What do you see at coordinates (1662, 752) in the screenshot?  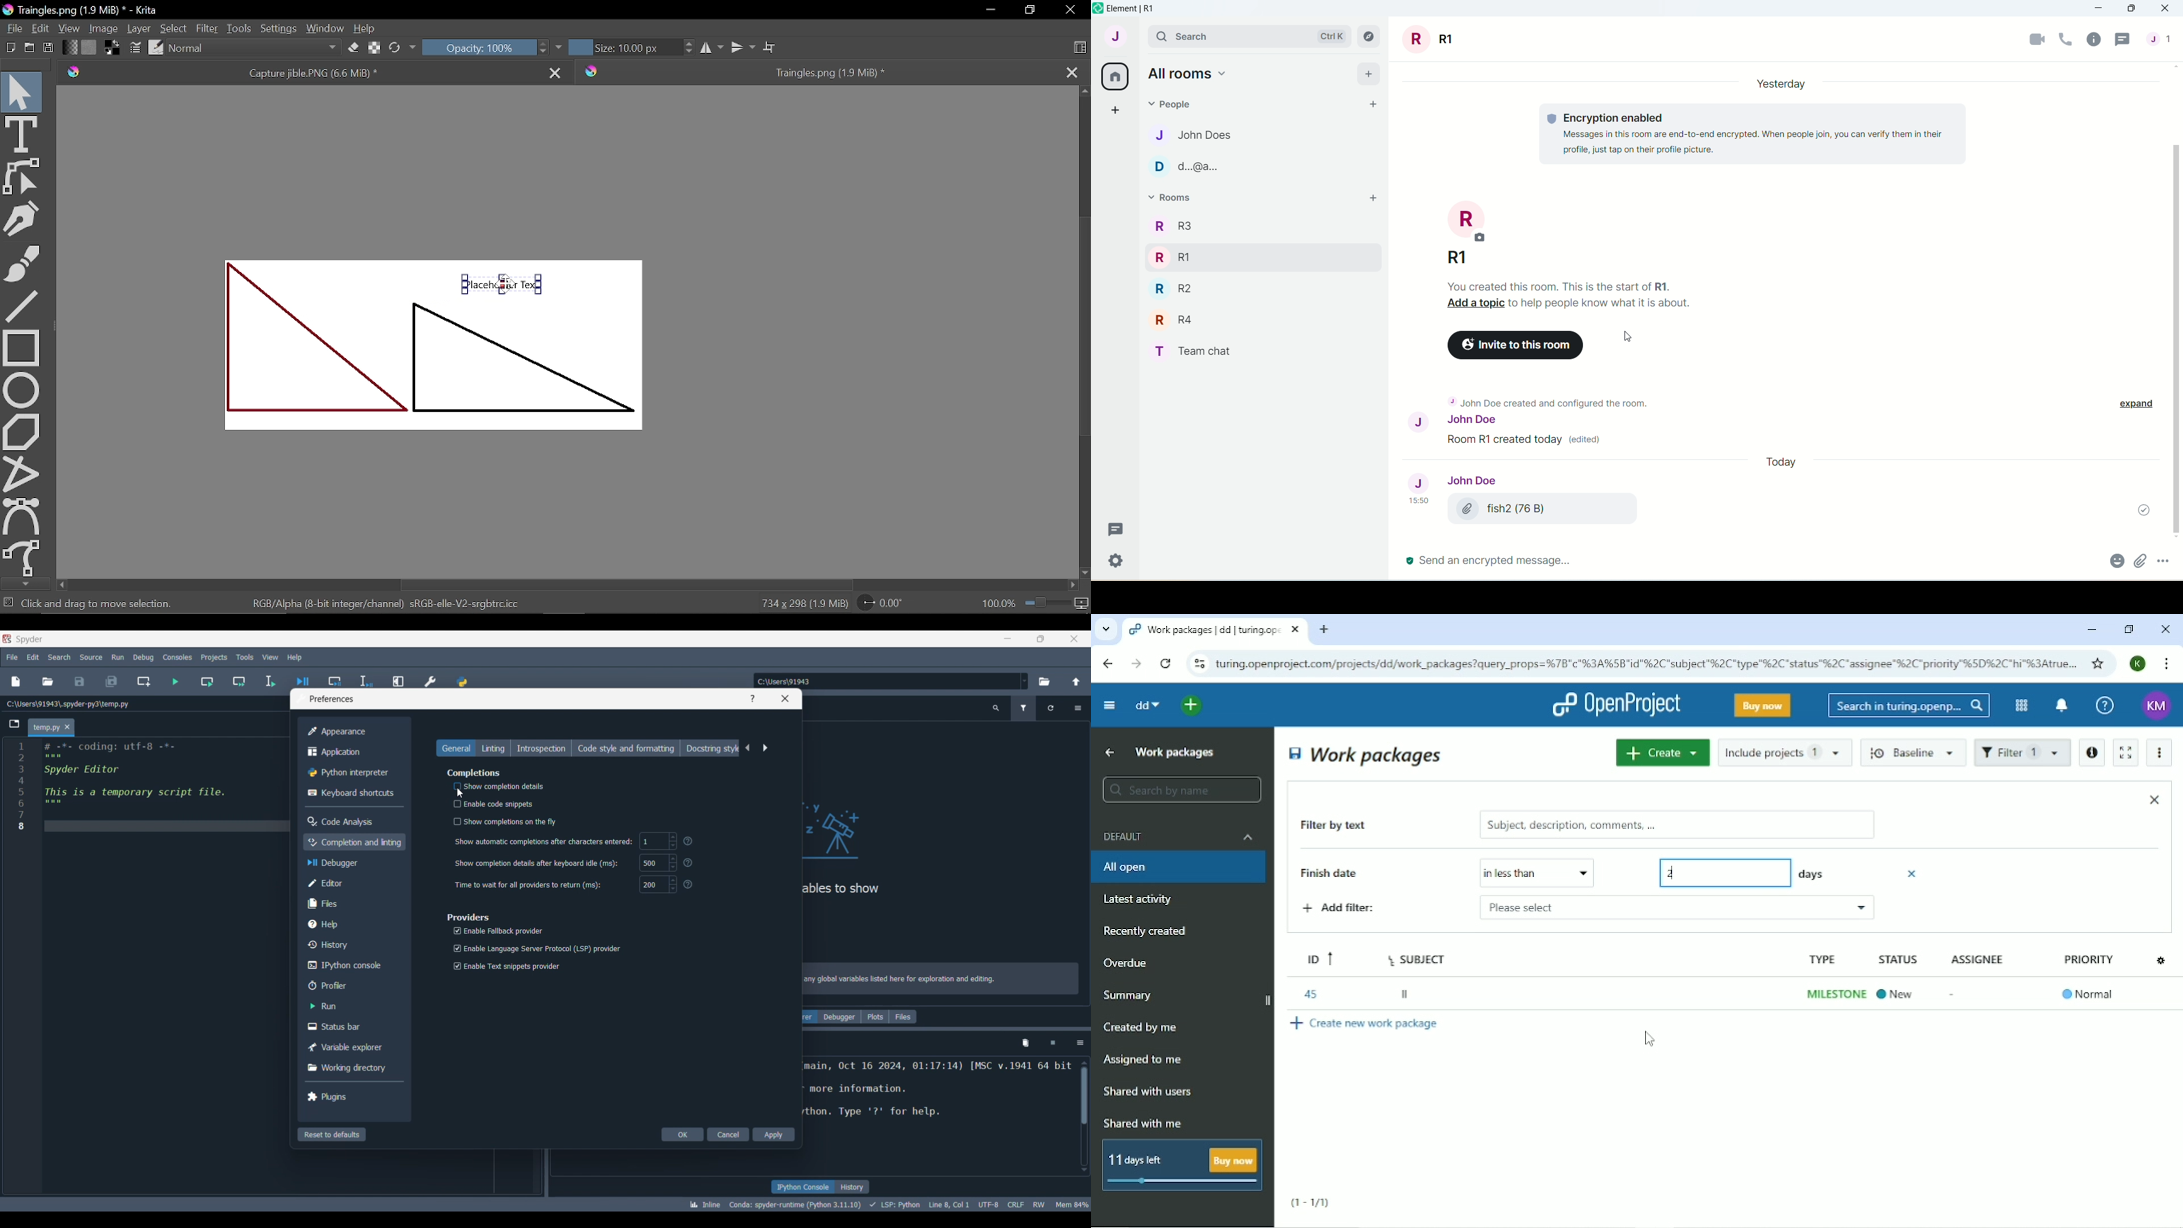 I see `Create` at bounding box center [1662, 752].